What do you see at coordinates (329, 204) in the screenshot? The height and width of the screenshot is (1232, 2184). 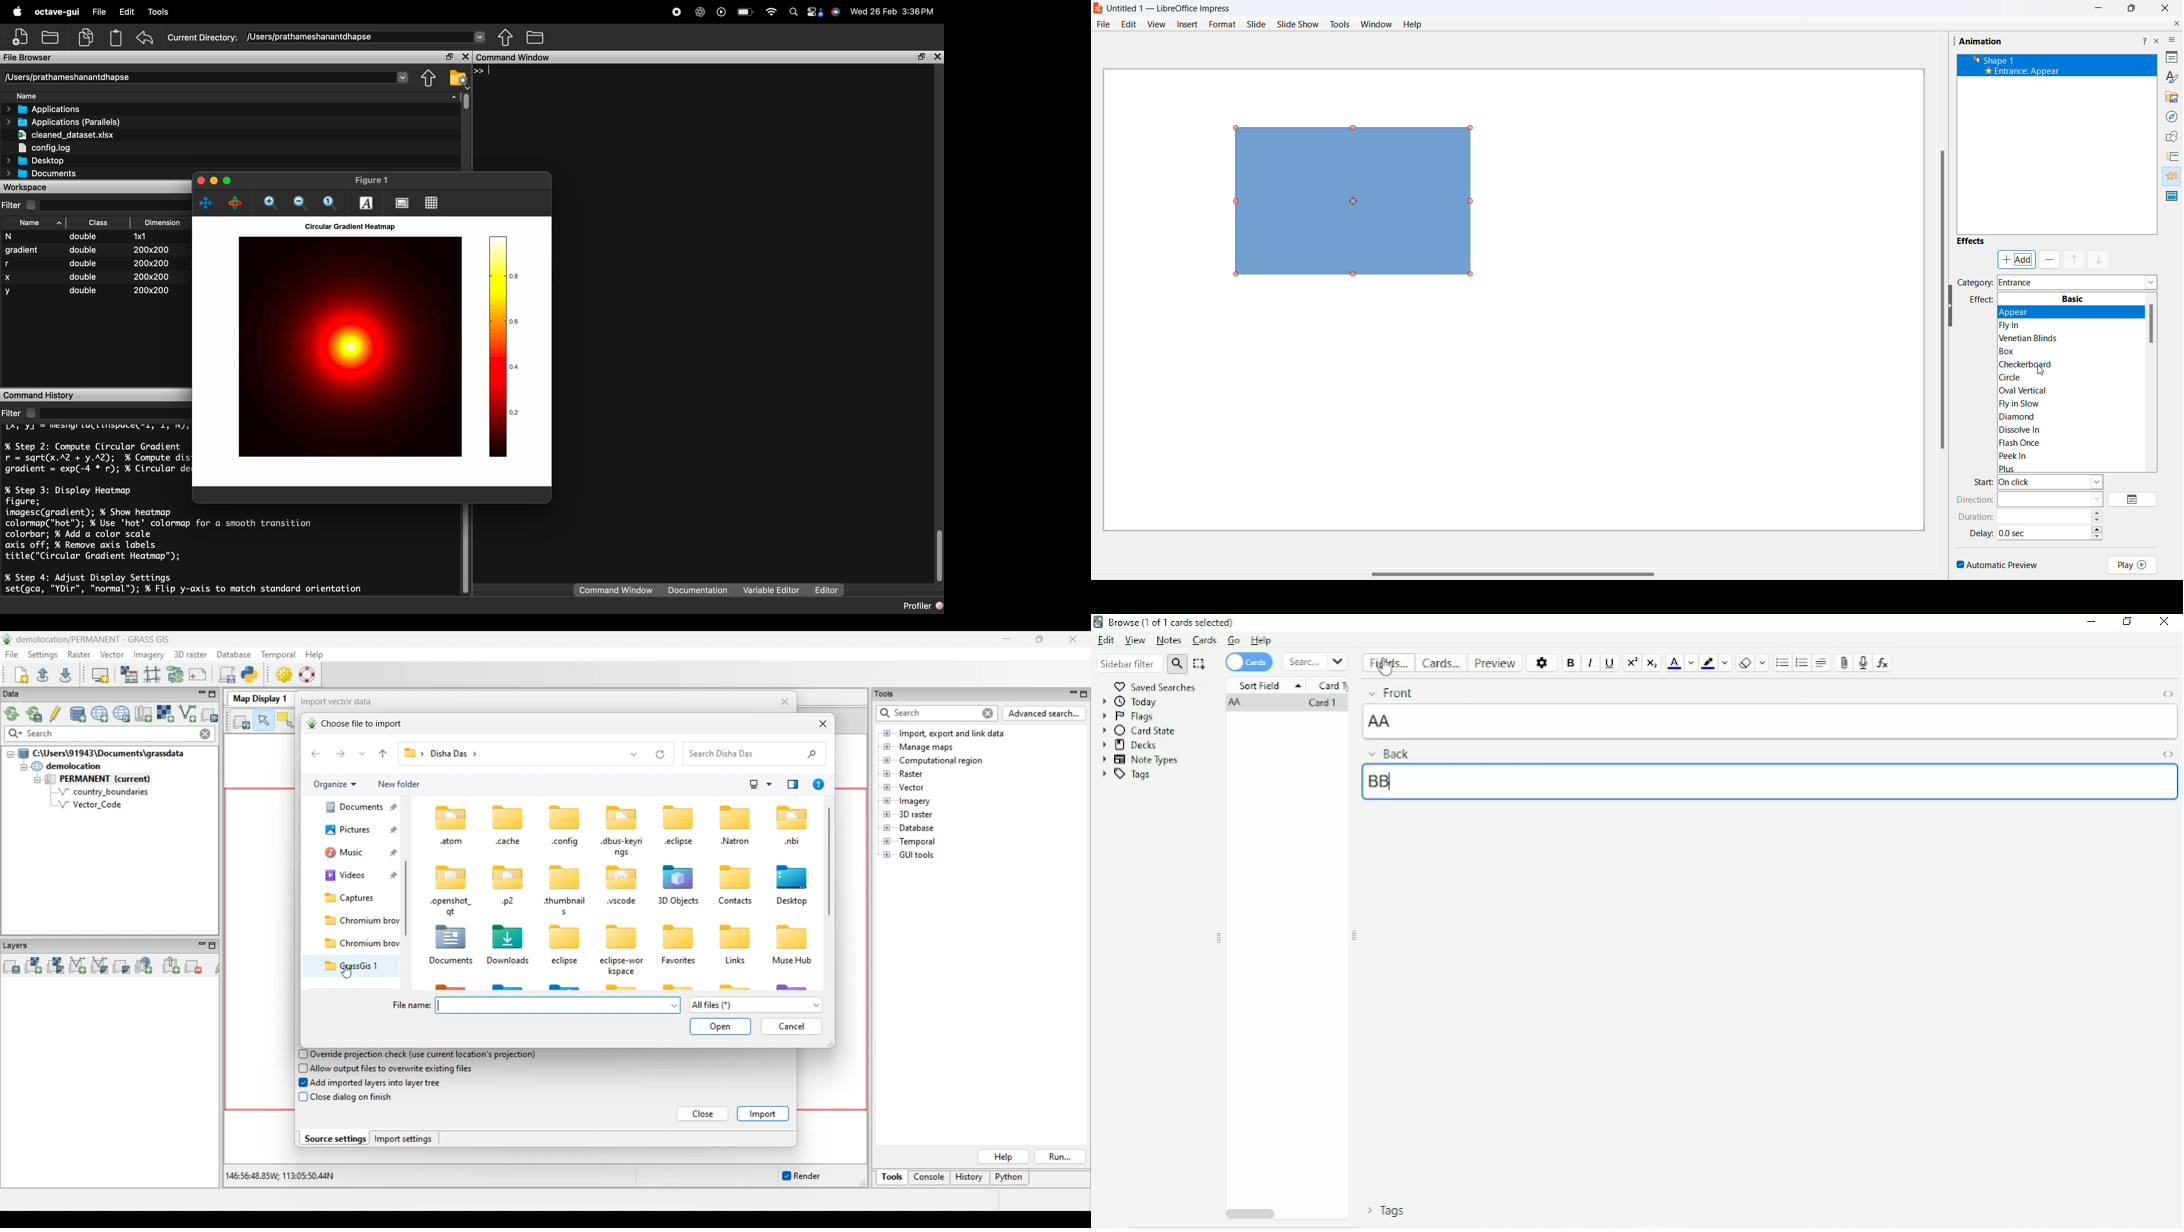 I see `automatic limits for current axis` at bounding box center [329, 204].